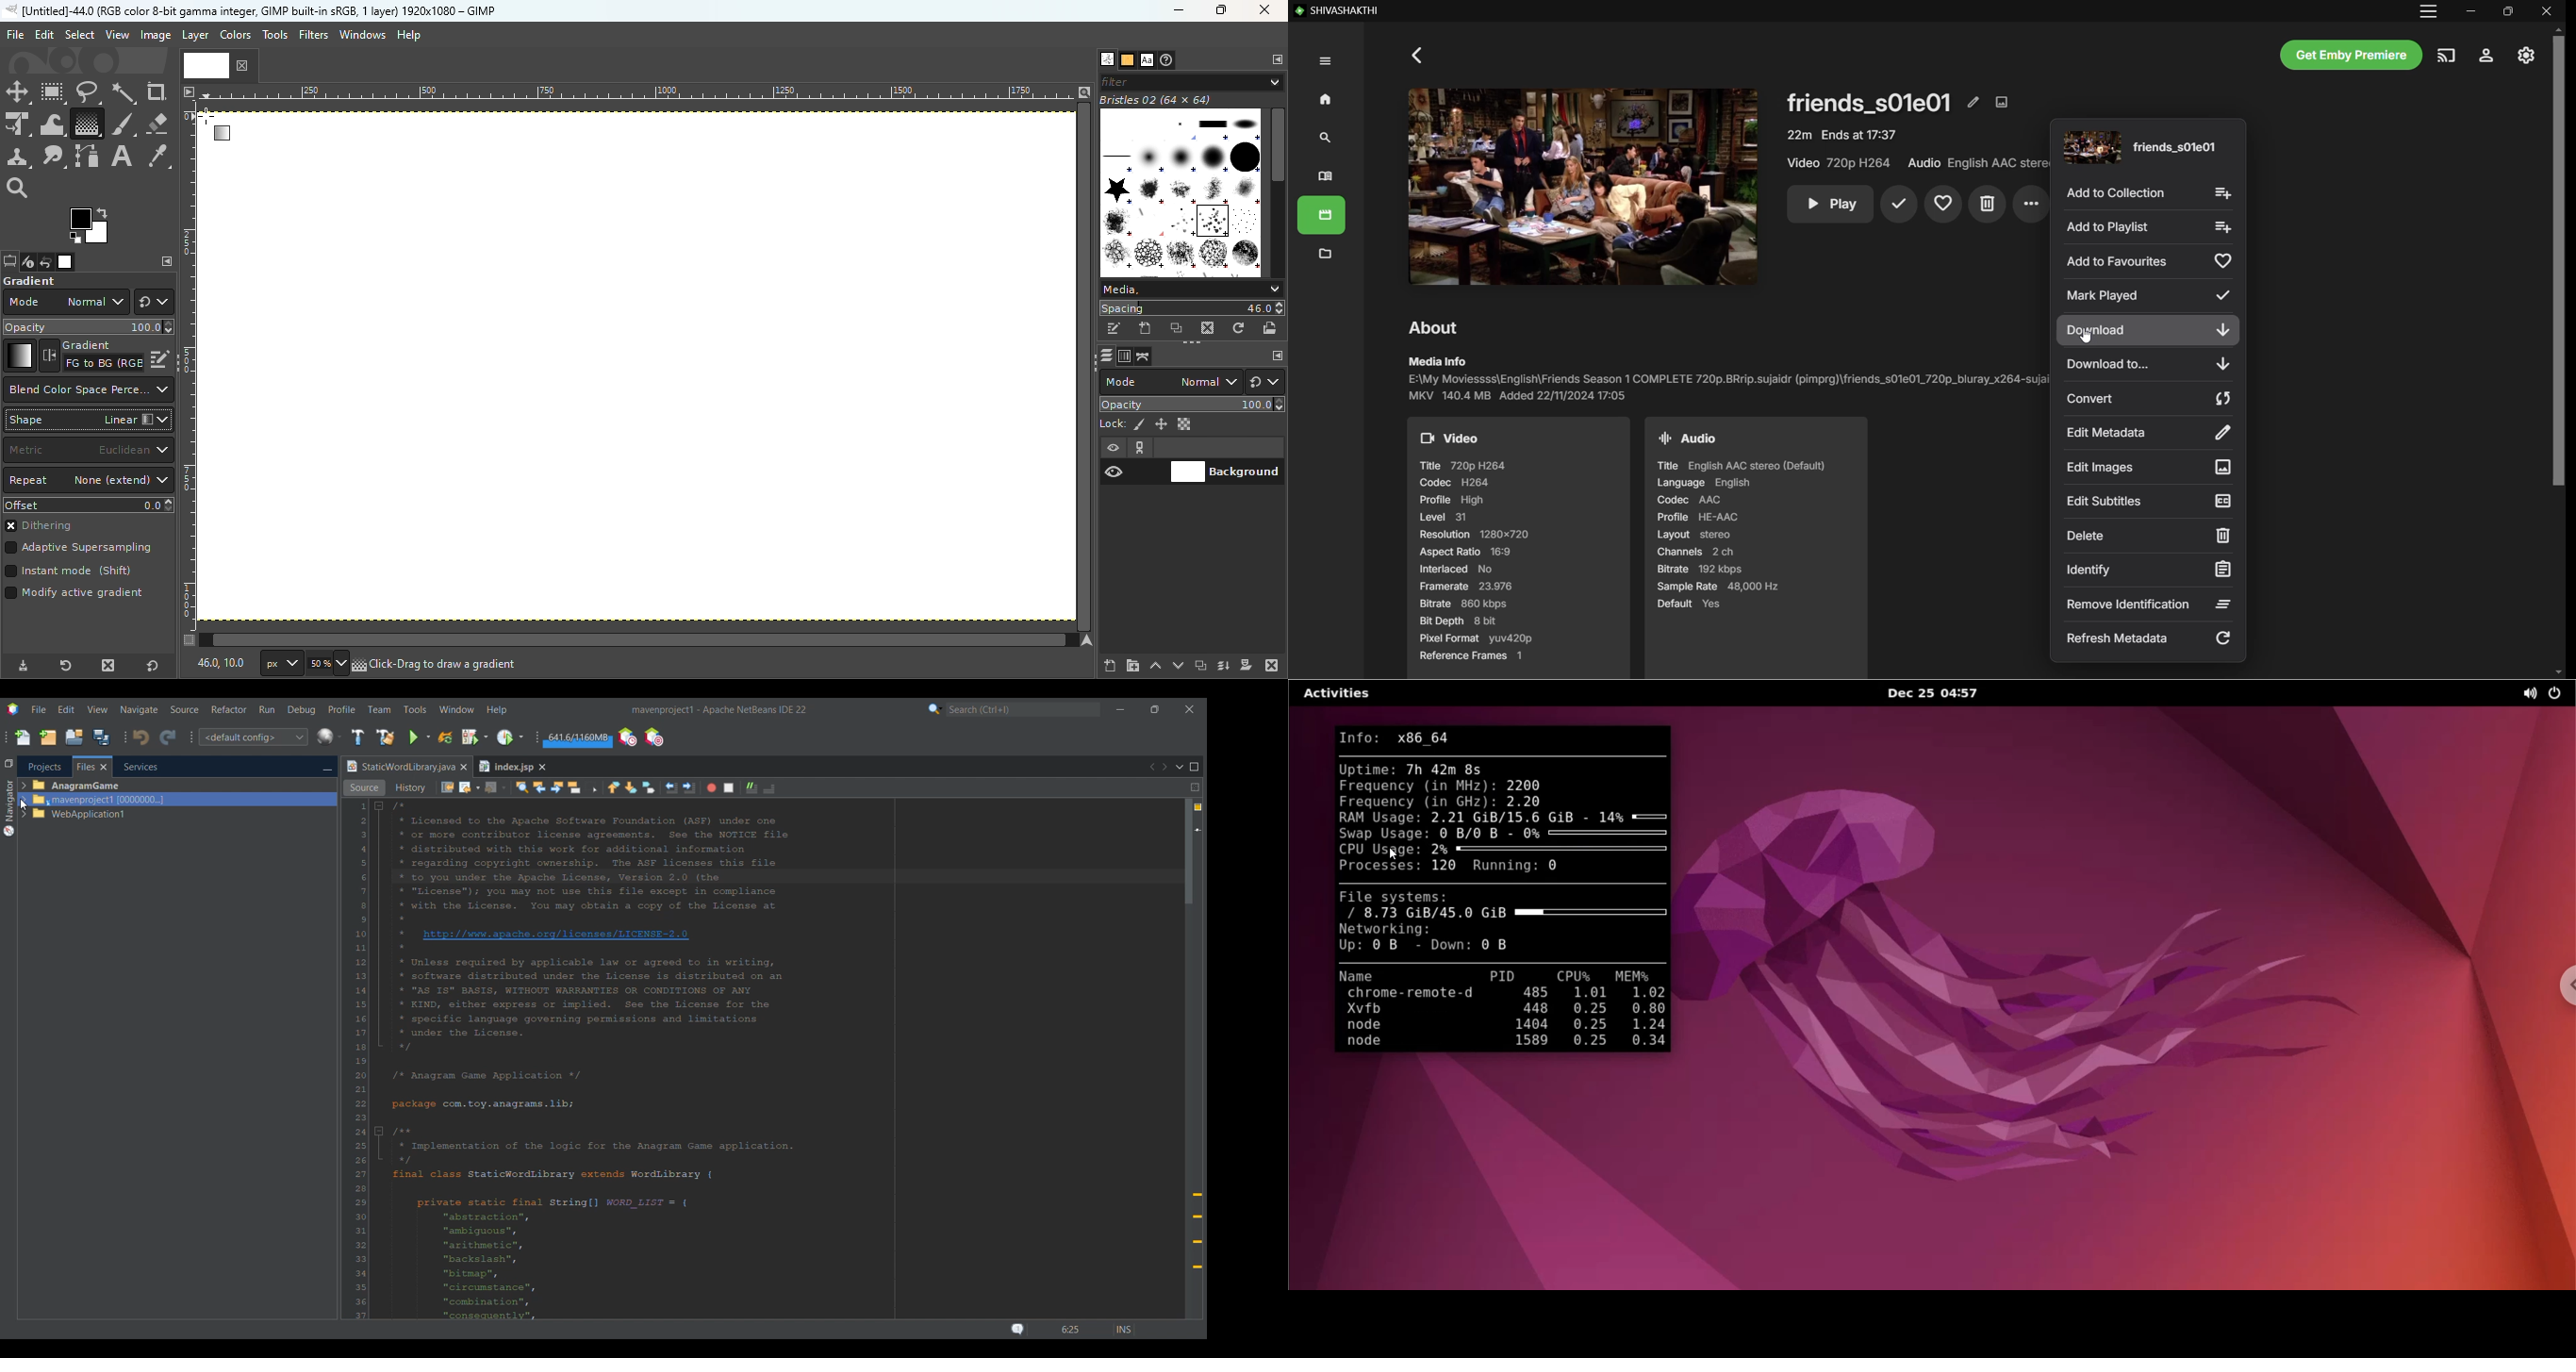 This screenshot has height=1372, width=2576. Describe the element at coordinates (157, 91) in the screenshot. I see `Crop tool` at that location.